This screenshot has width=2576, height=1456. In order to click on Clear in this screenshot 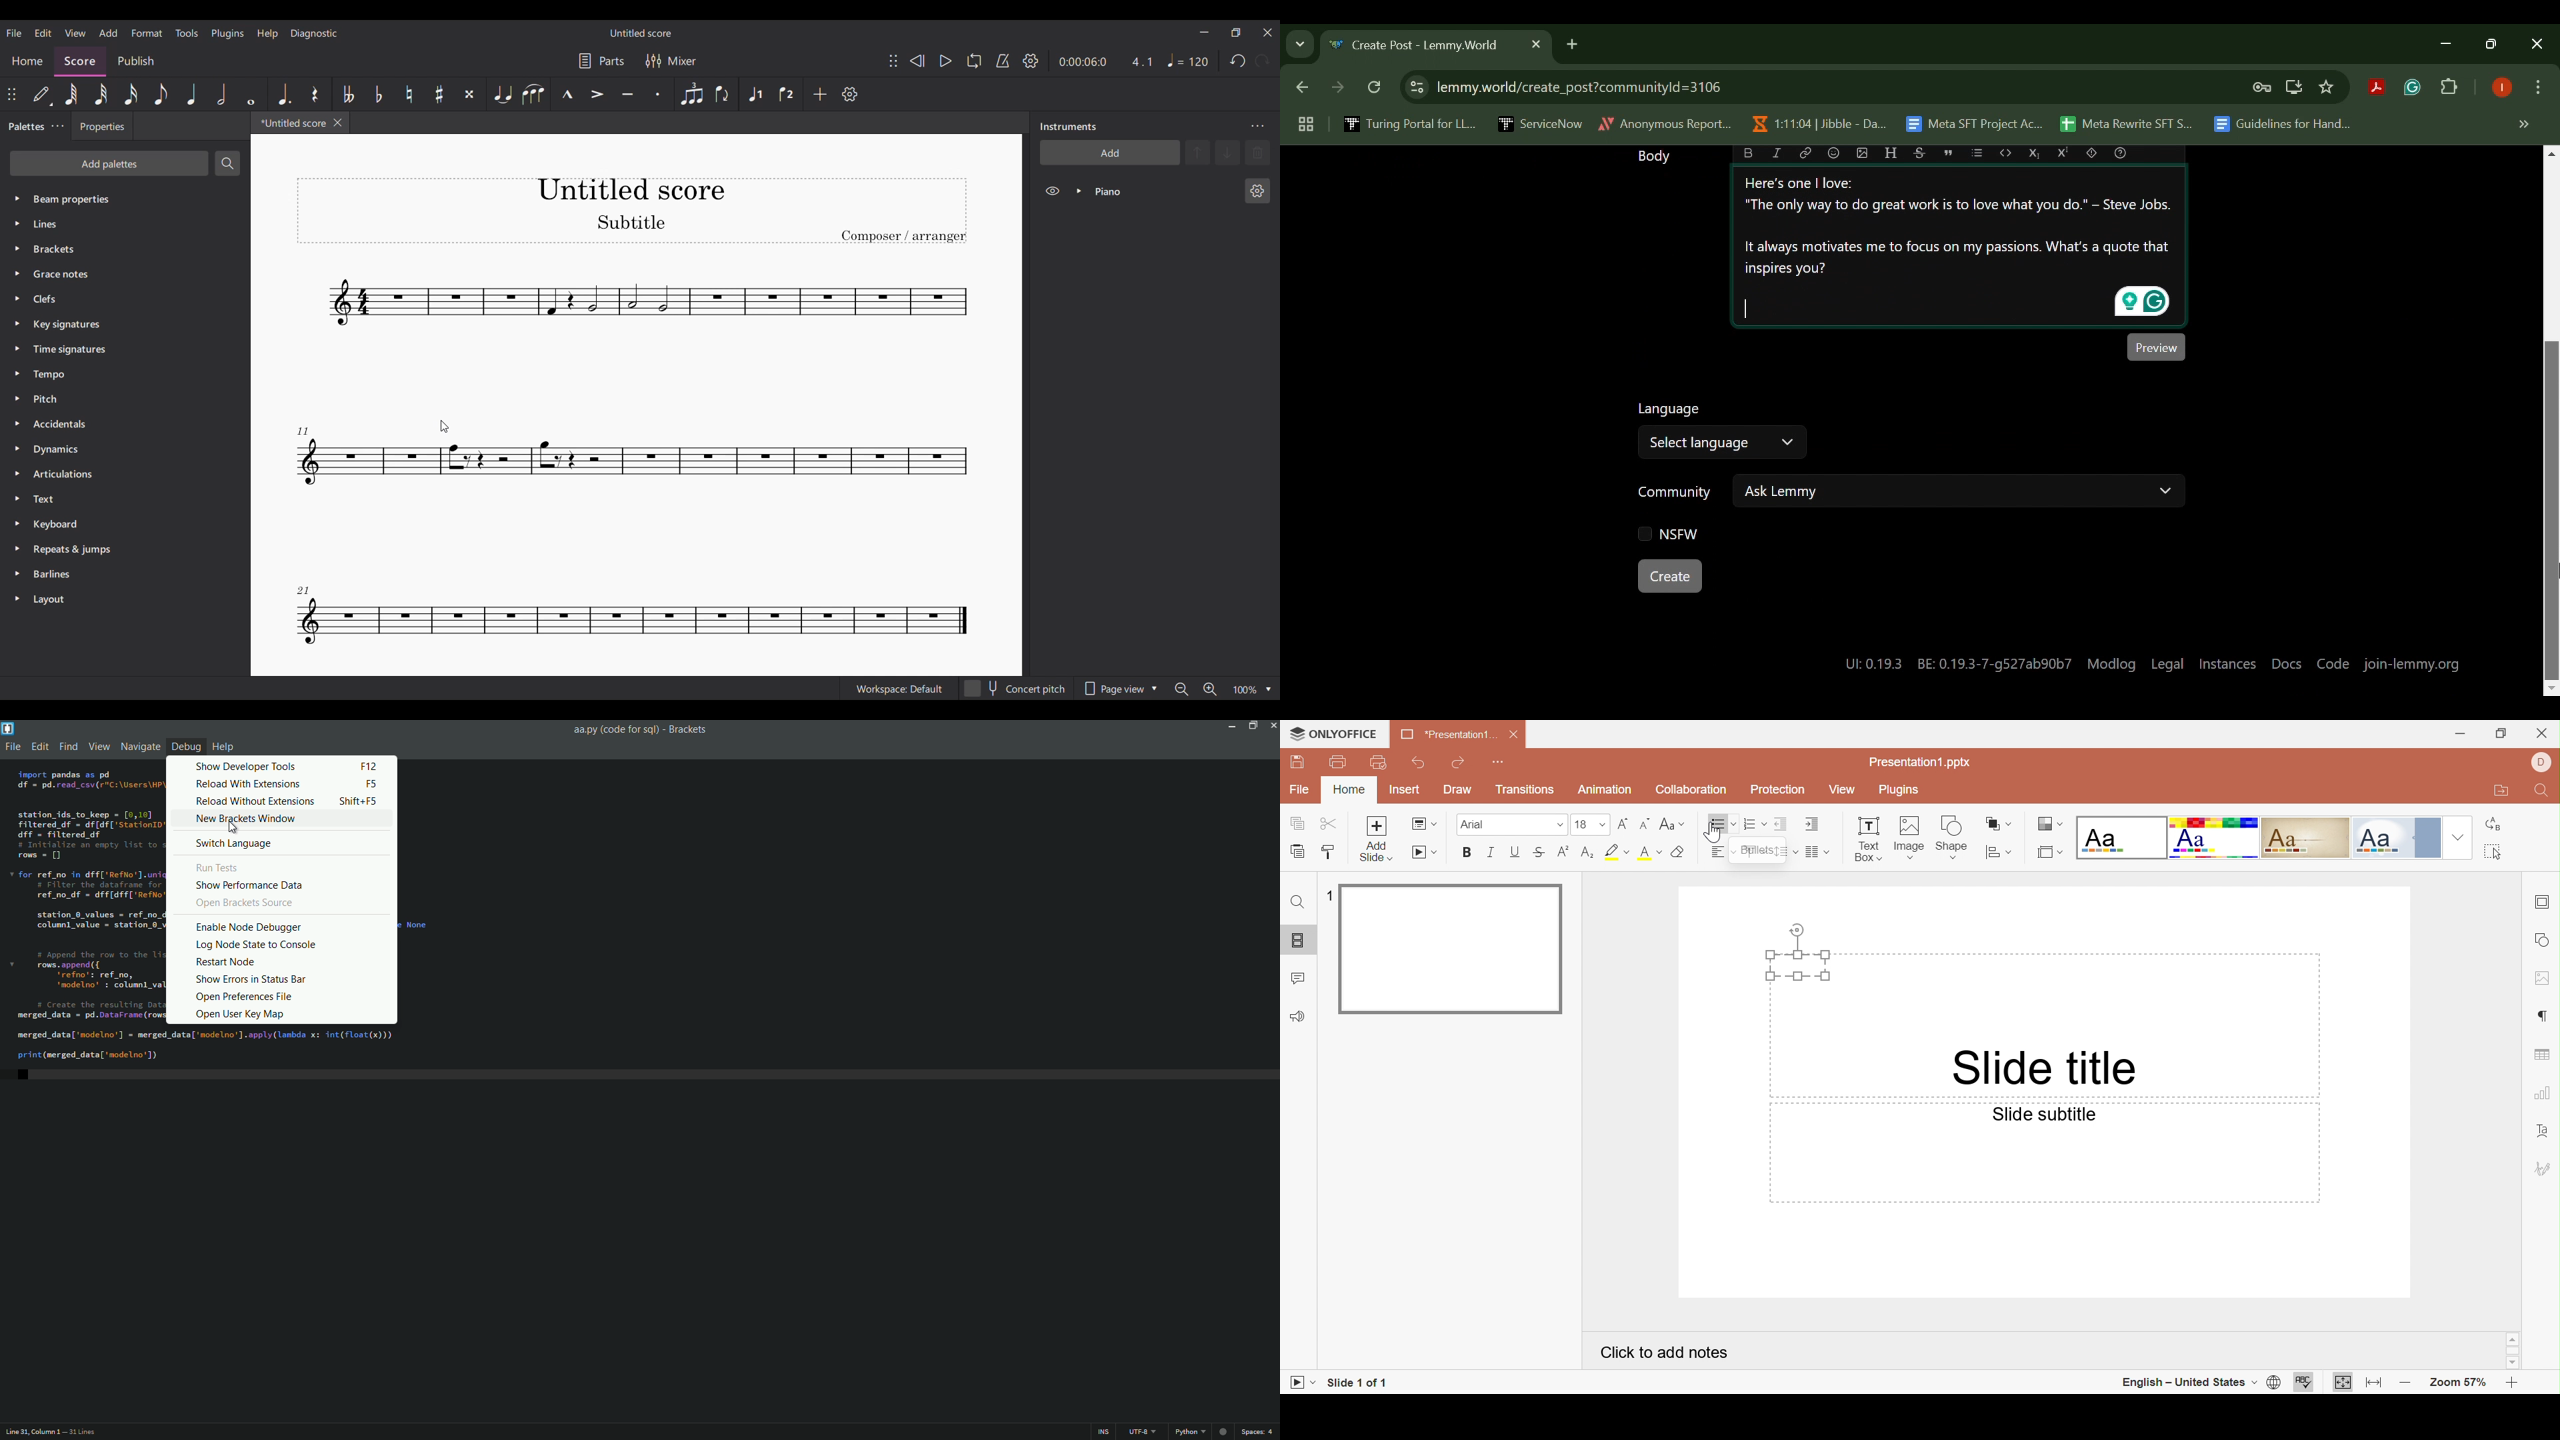, I will do `click(1679, 853)`.